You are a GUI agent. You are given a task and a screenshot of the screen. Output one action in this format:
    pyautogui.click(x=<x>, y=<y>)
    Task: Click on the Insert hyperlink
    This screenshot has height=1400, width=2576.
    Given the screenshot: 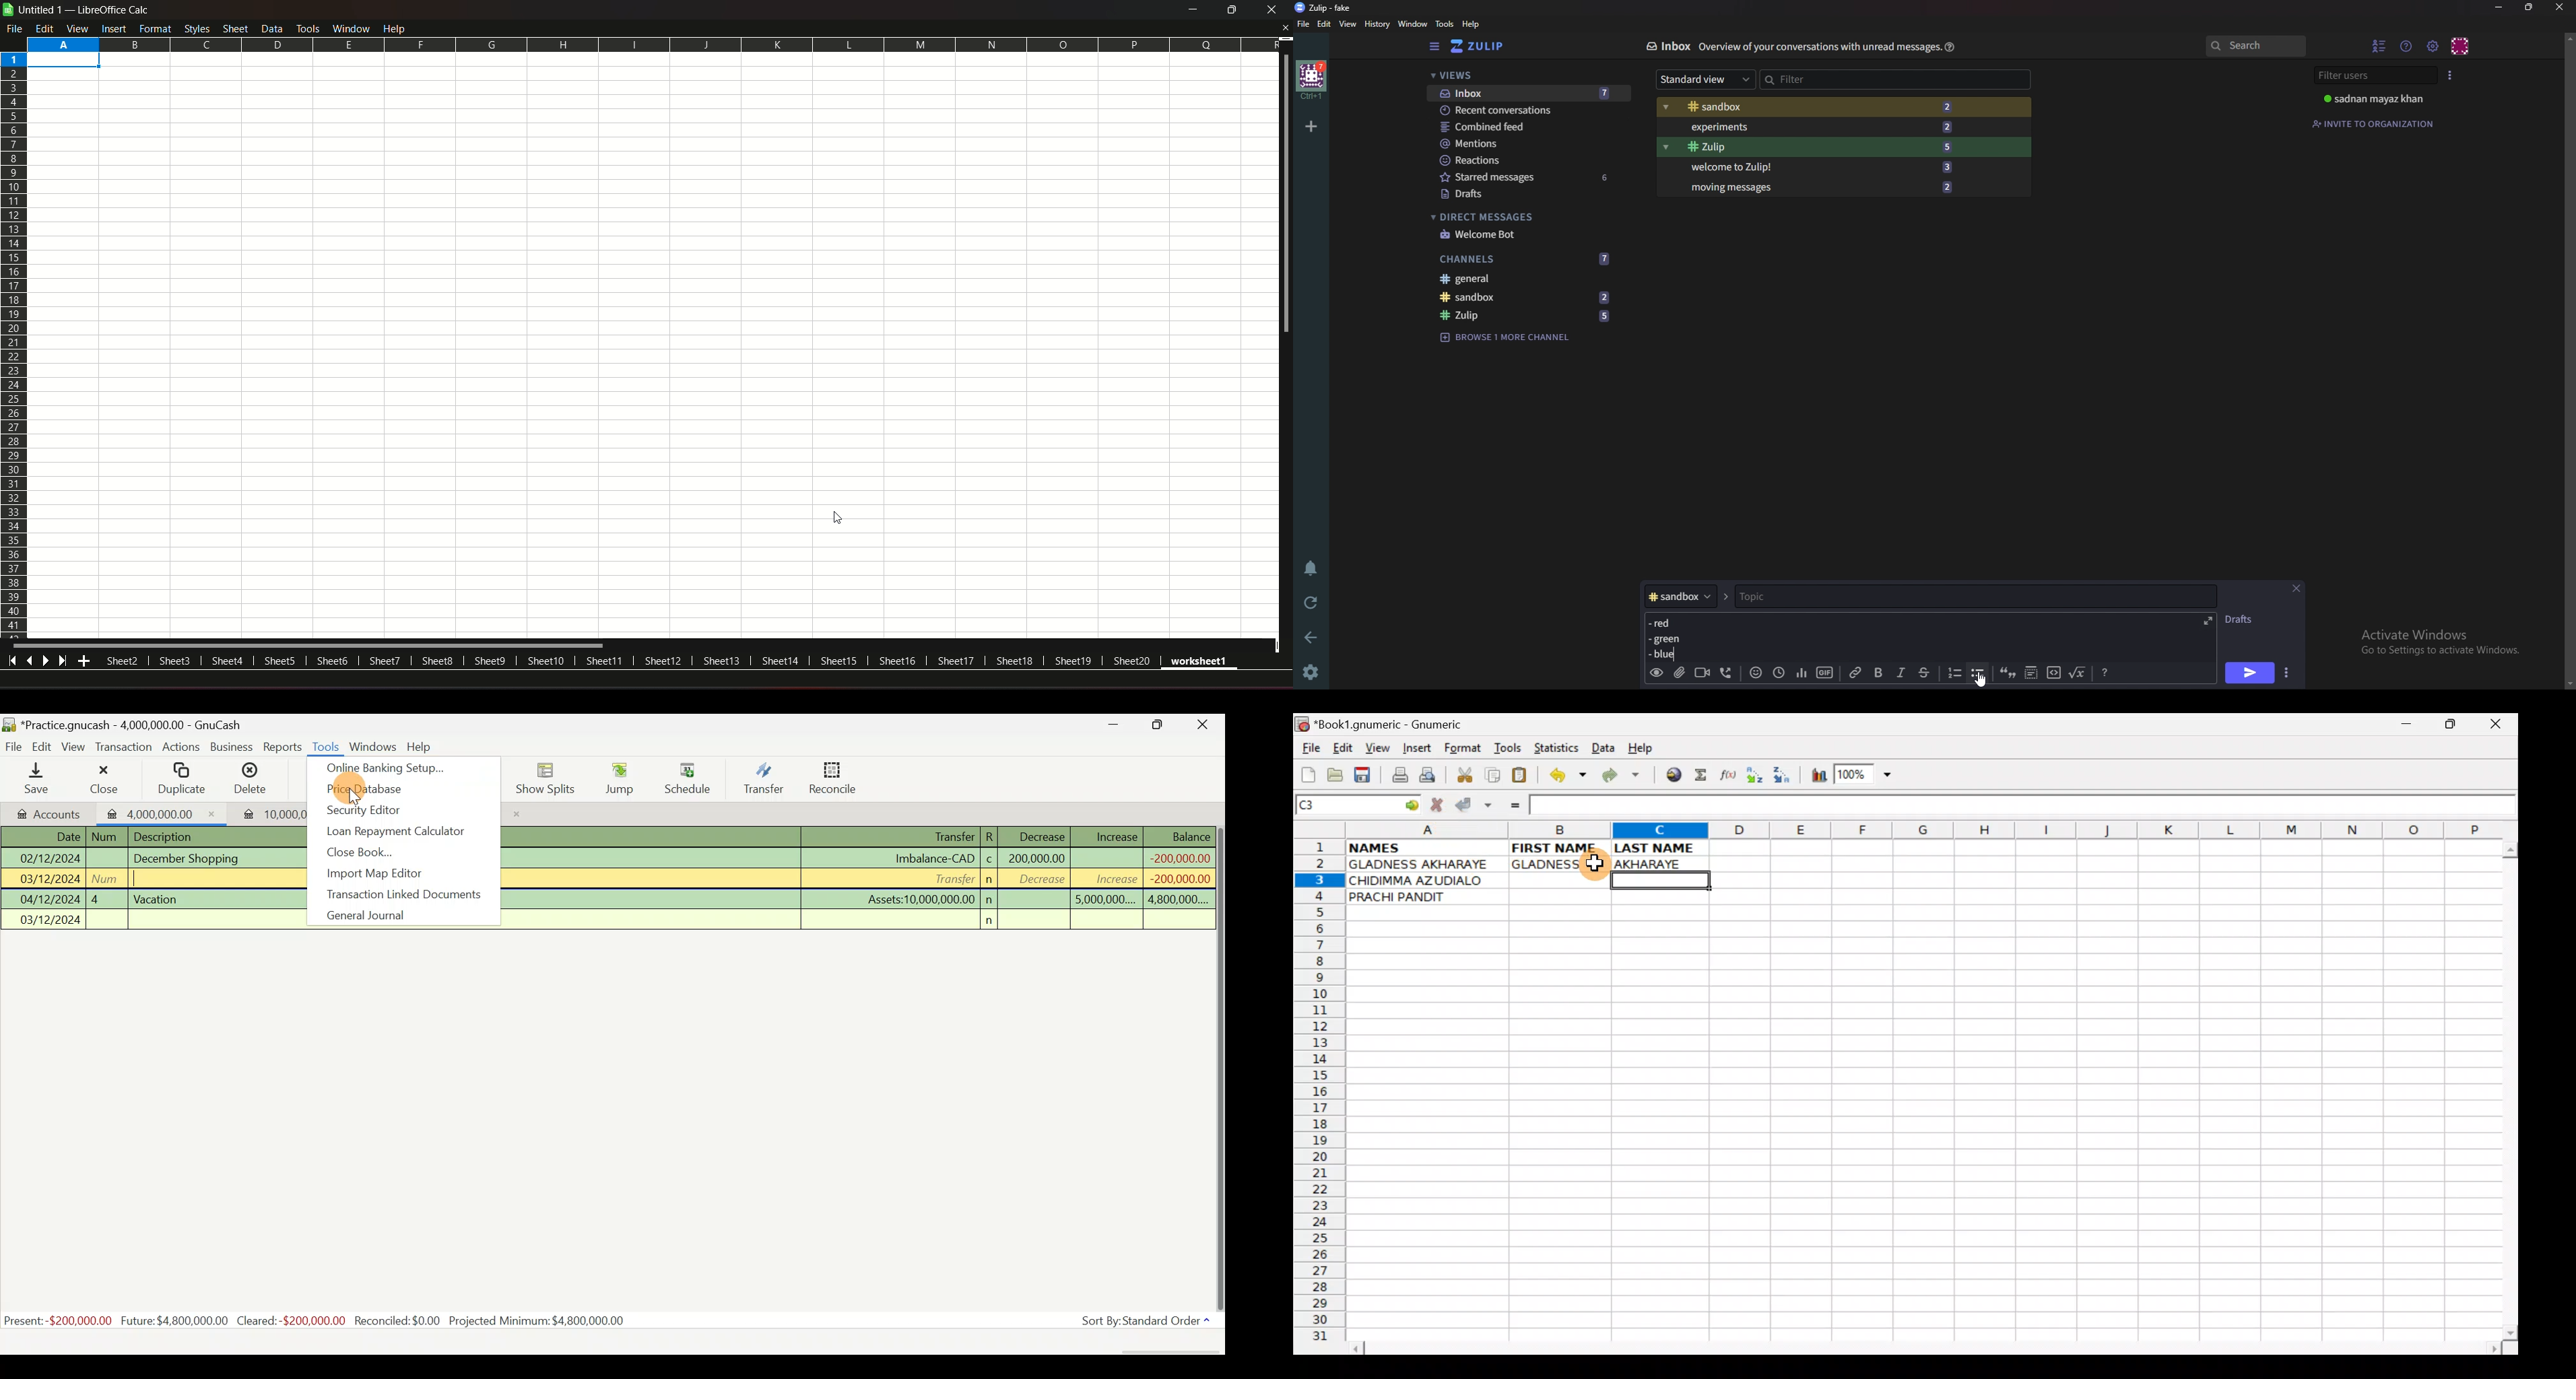 What is the action you would take?
    pyautogui.click(x=1672, y=776)
    